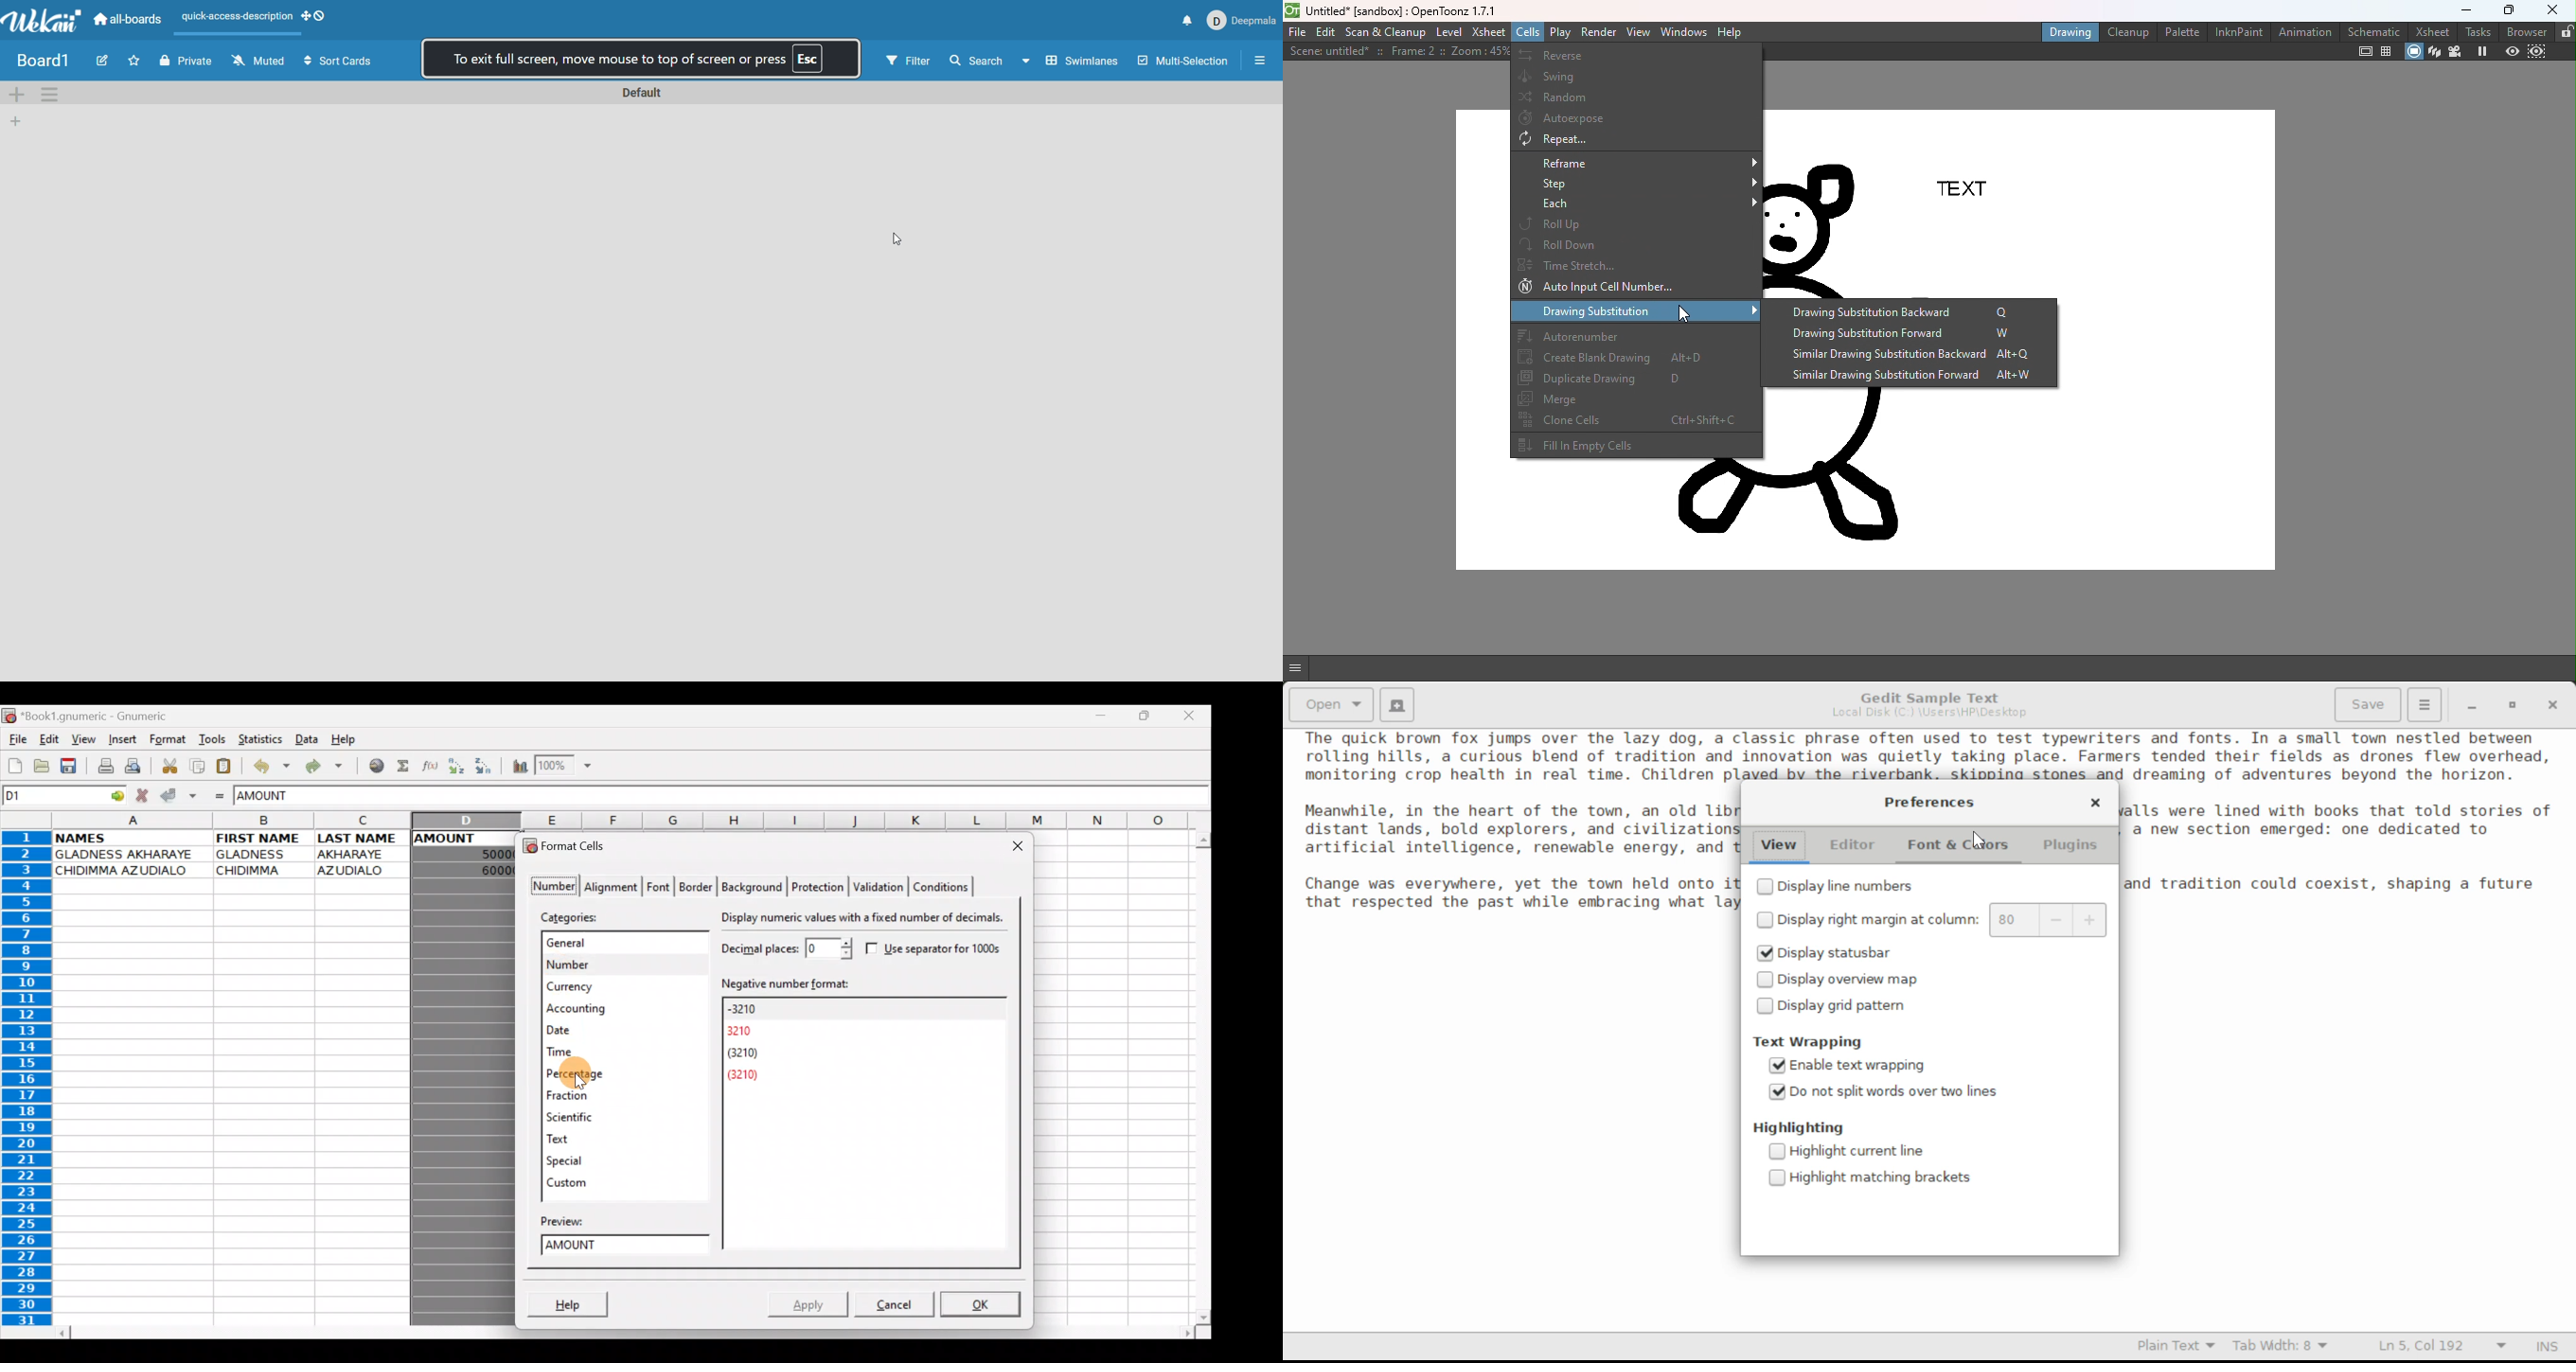 This screenshot has width=2576, height=1372. Describe the element at coordinates (32, 1081) in the screenshot. I see `Rows` at that location.